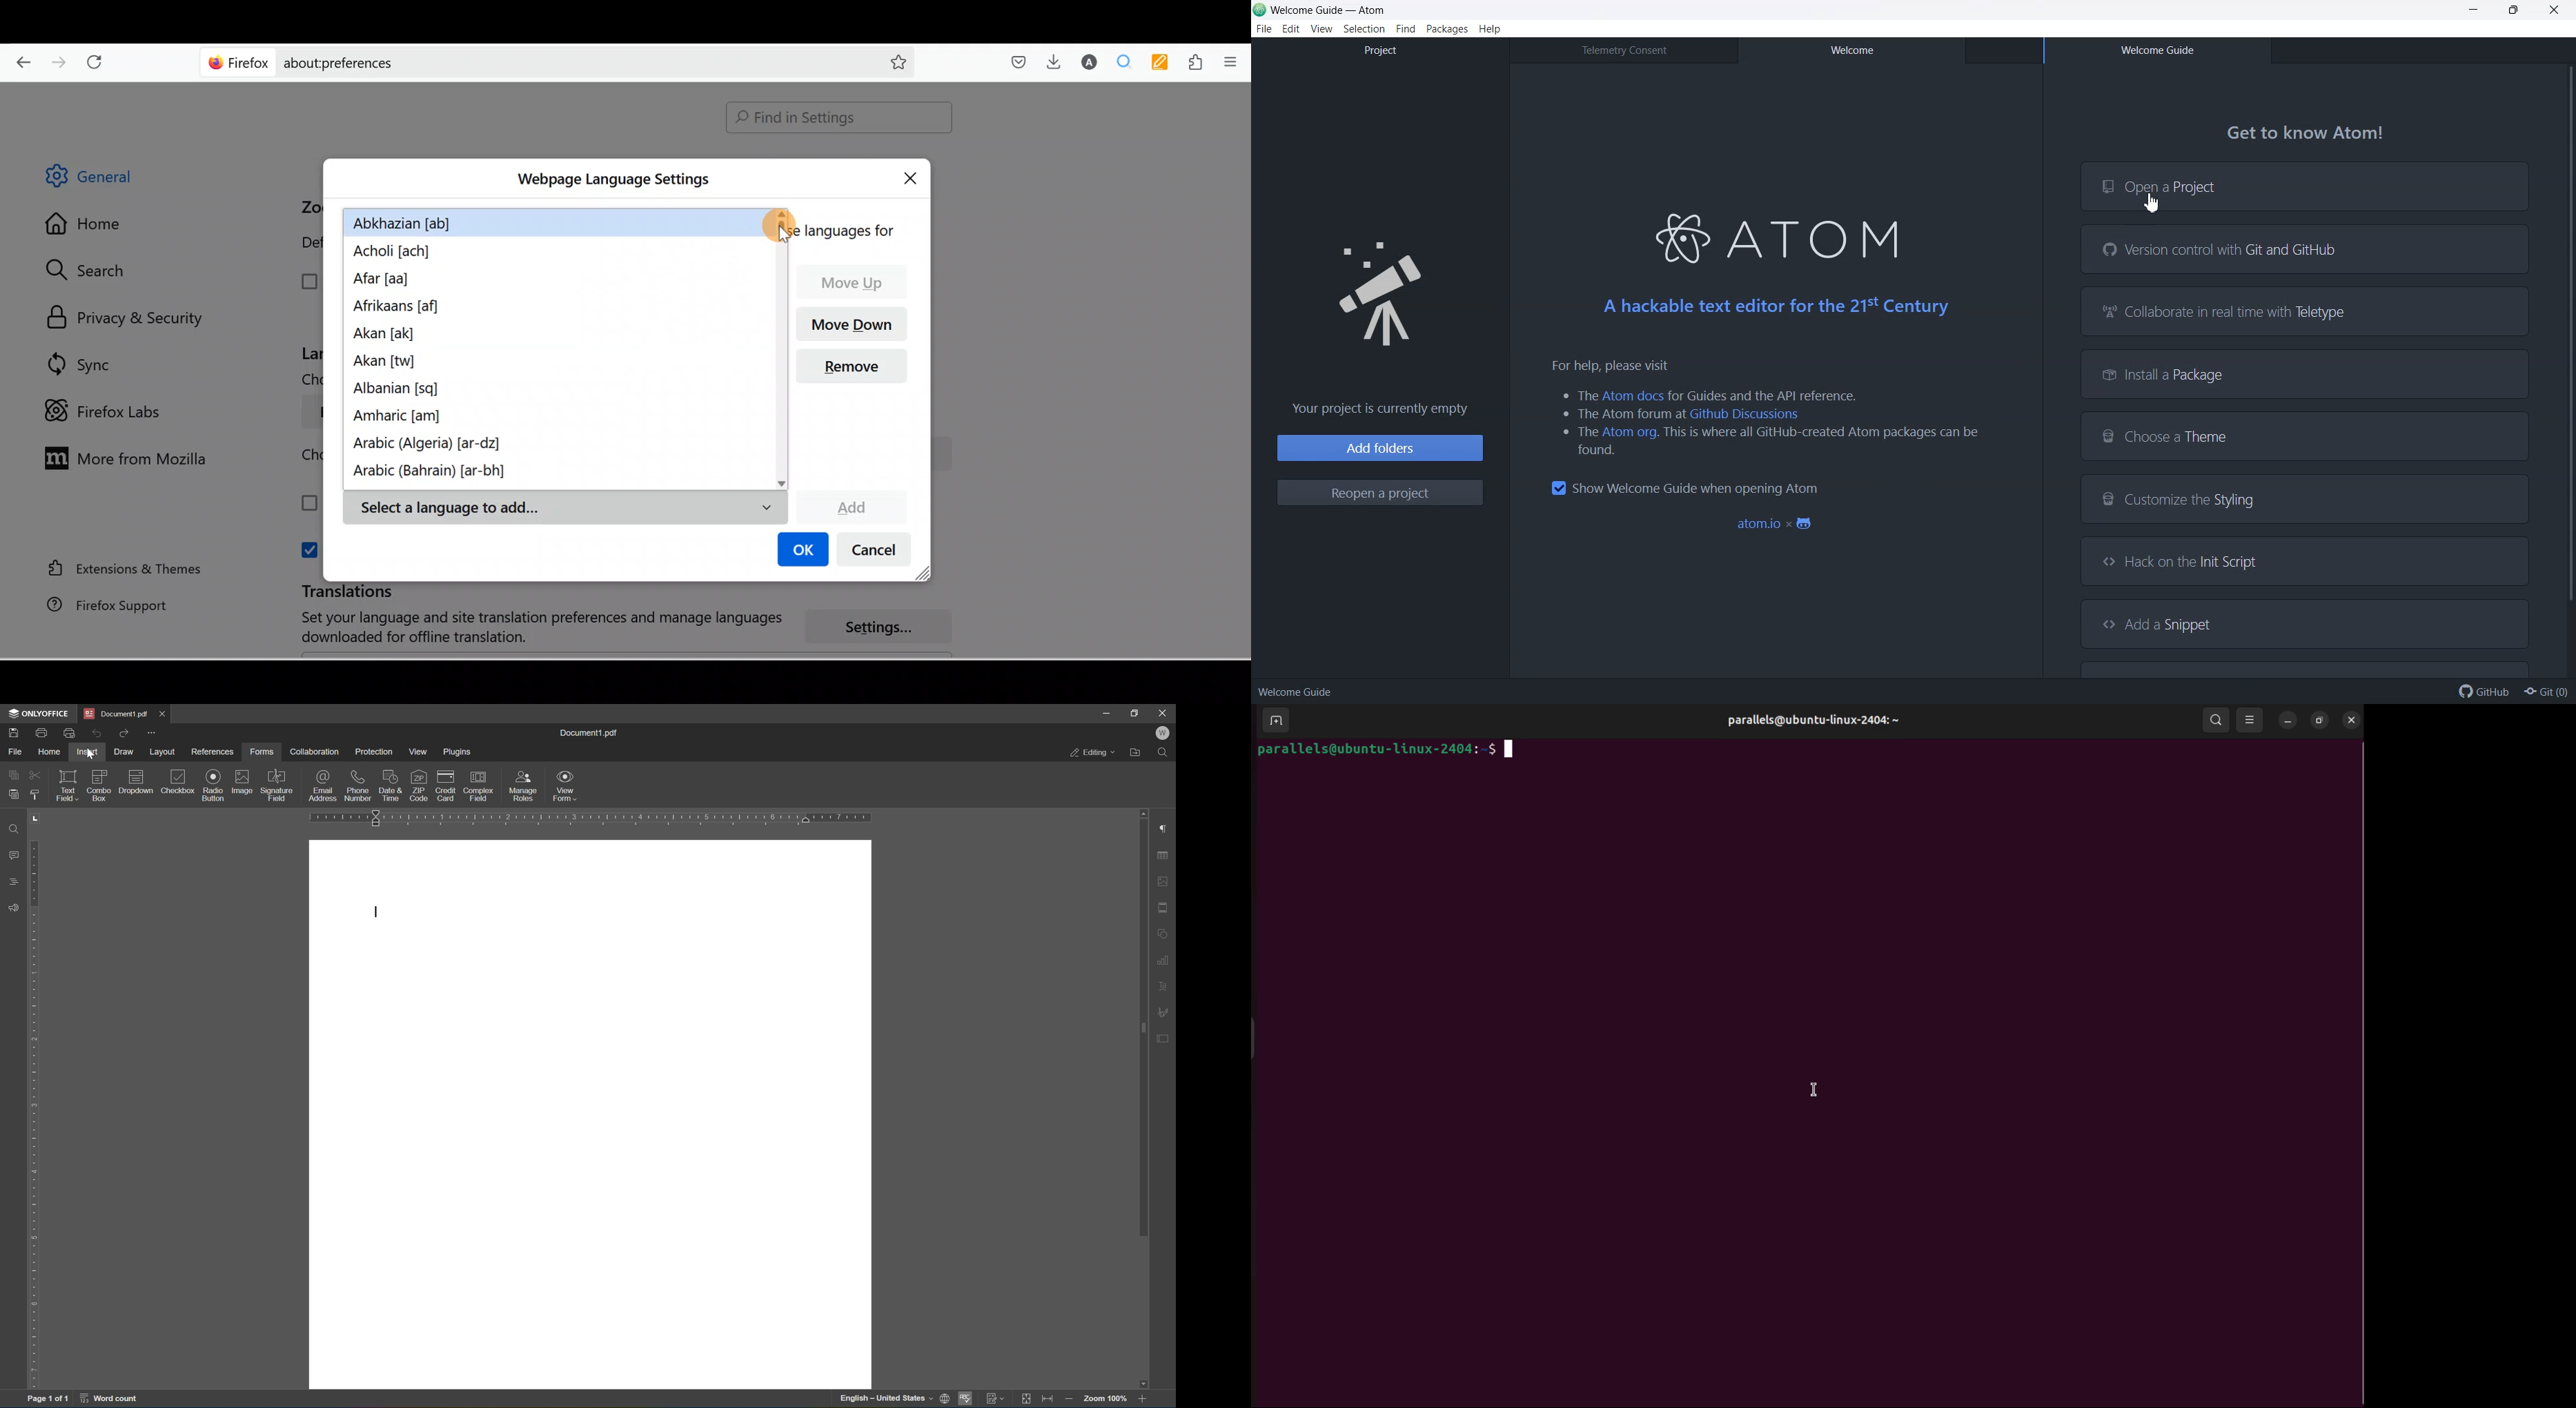 The width and height of the screenshot is (2576, 1428). I want to click on Save to pocket, so click(1014, 63).